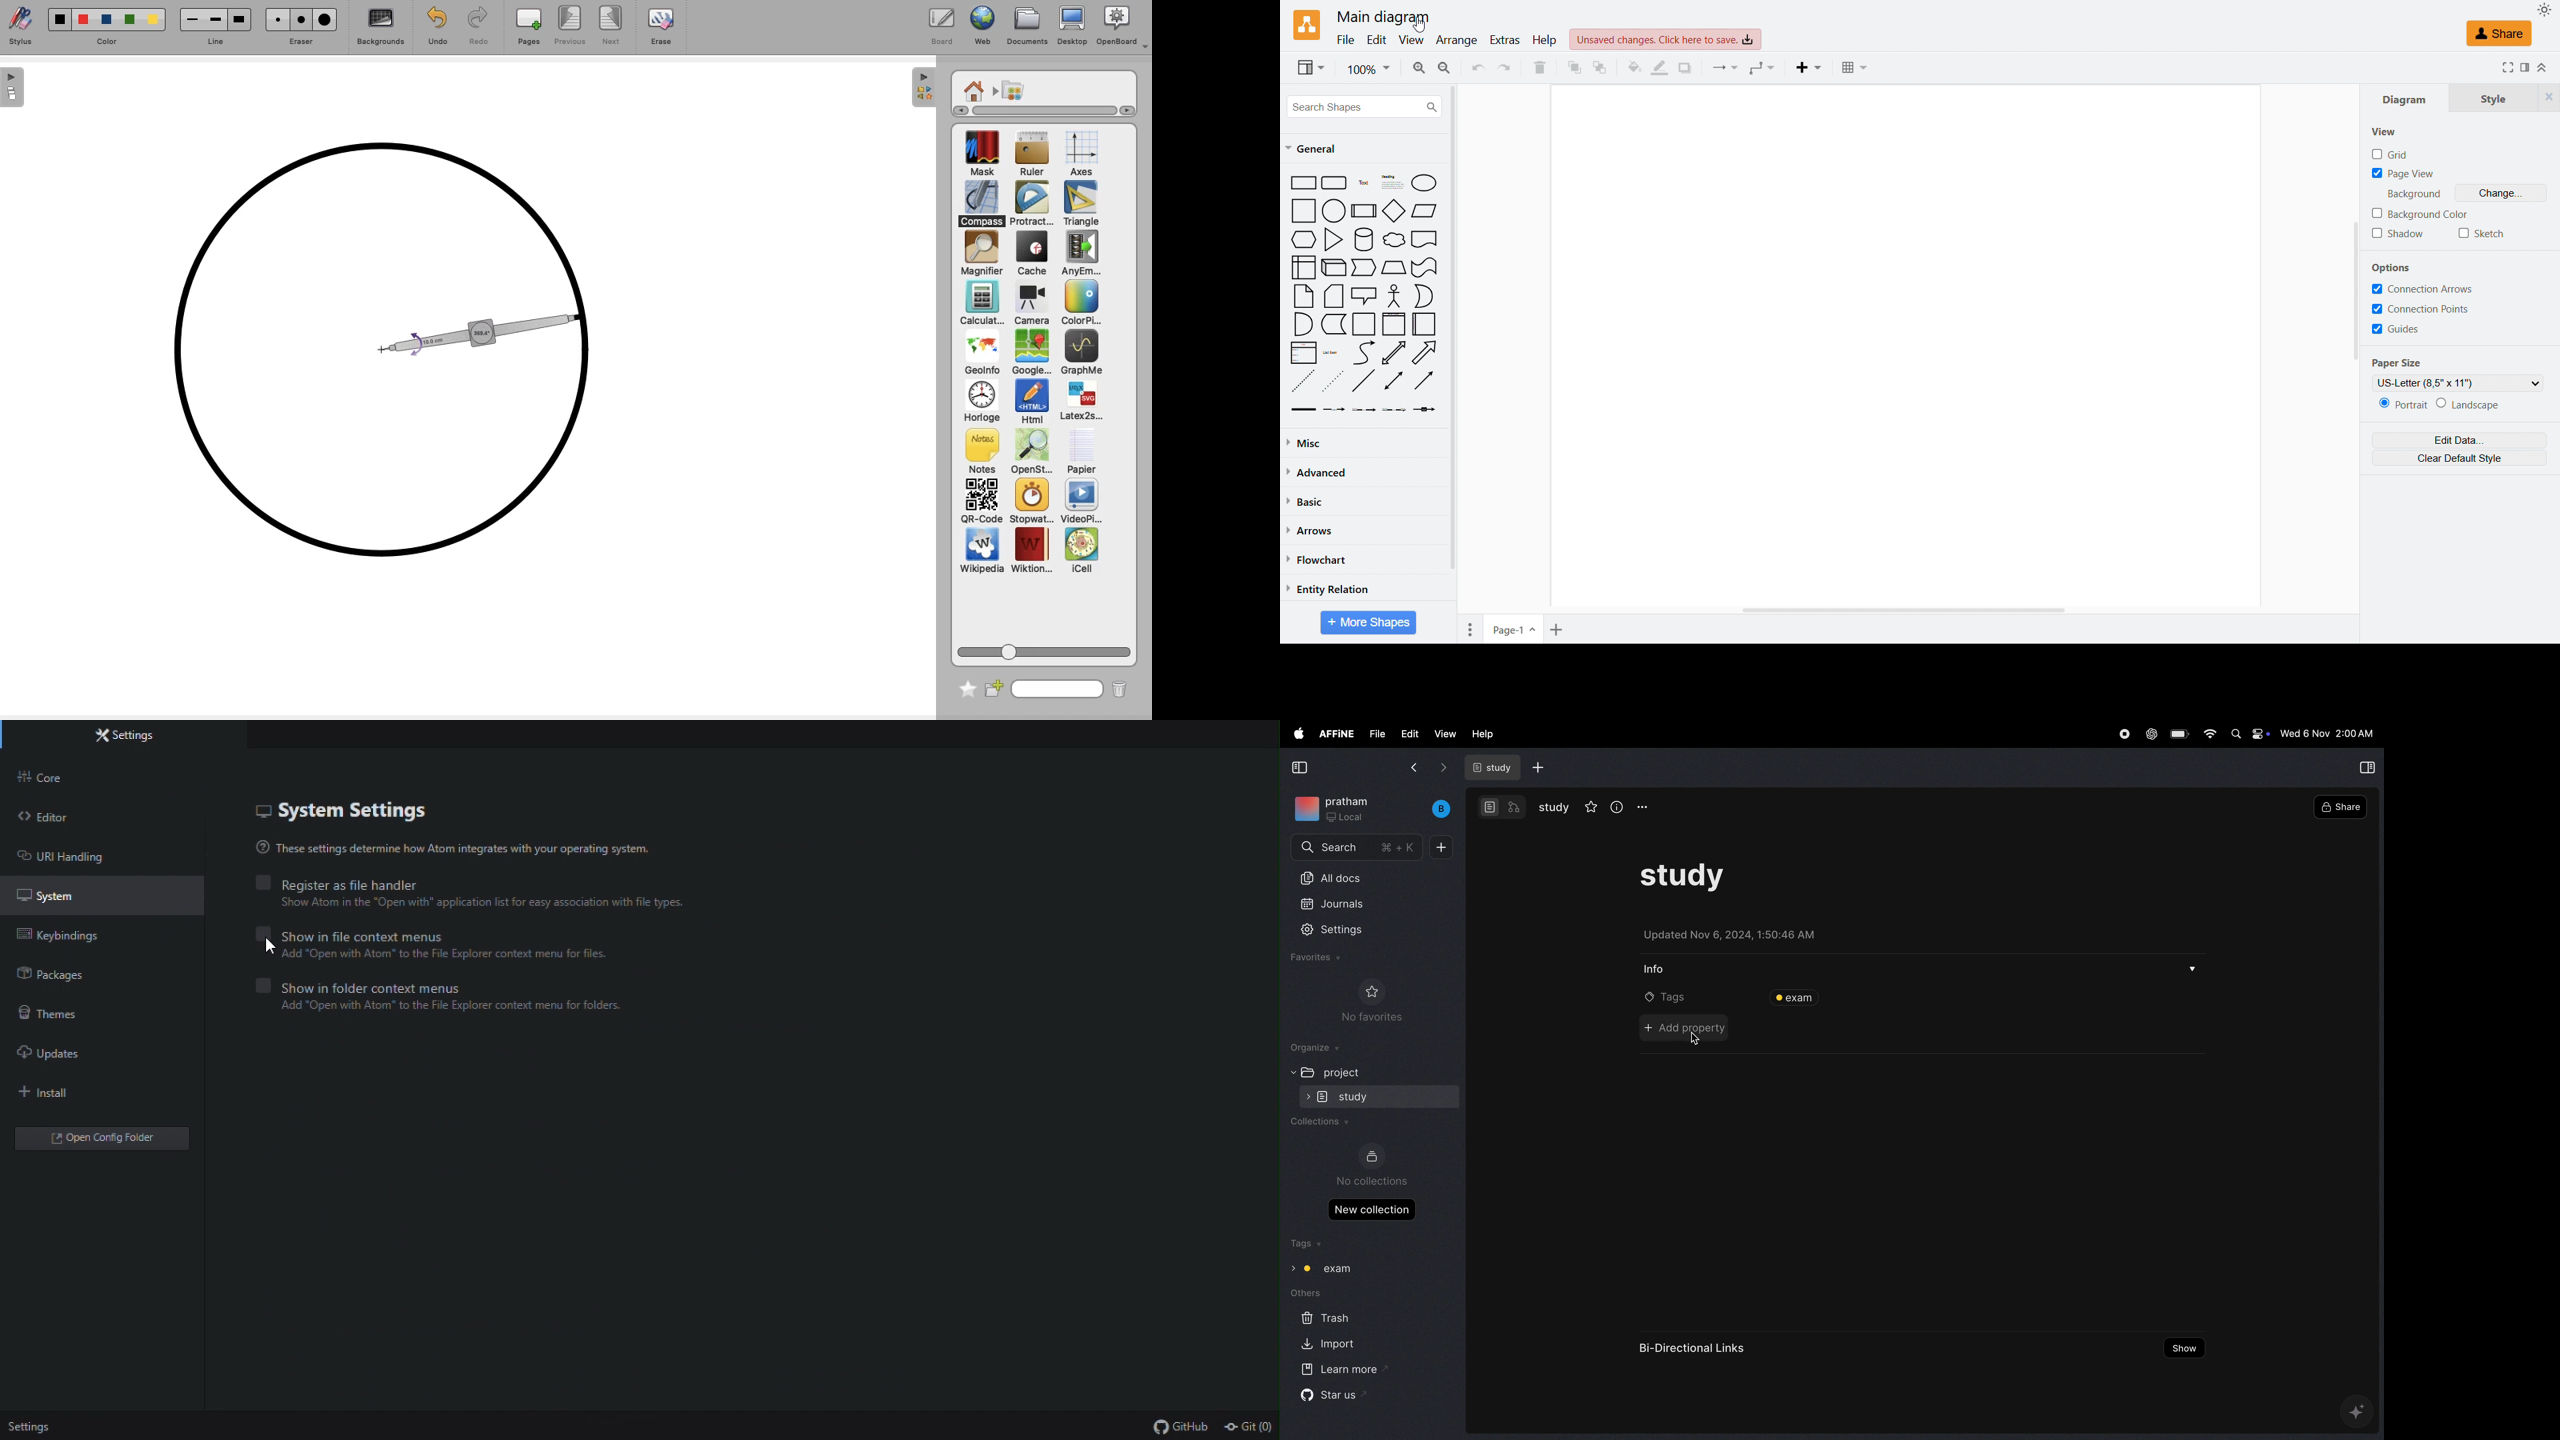  Describe the element at coordinates (277, 19) in the screenshot. I see `eraser1` at that location.